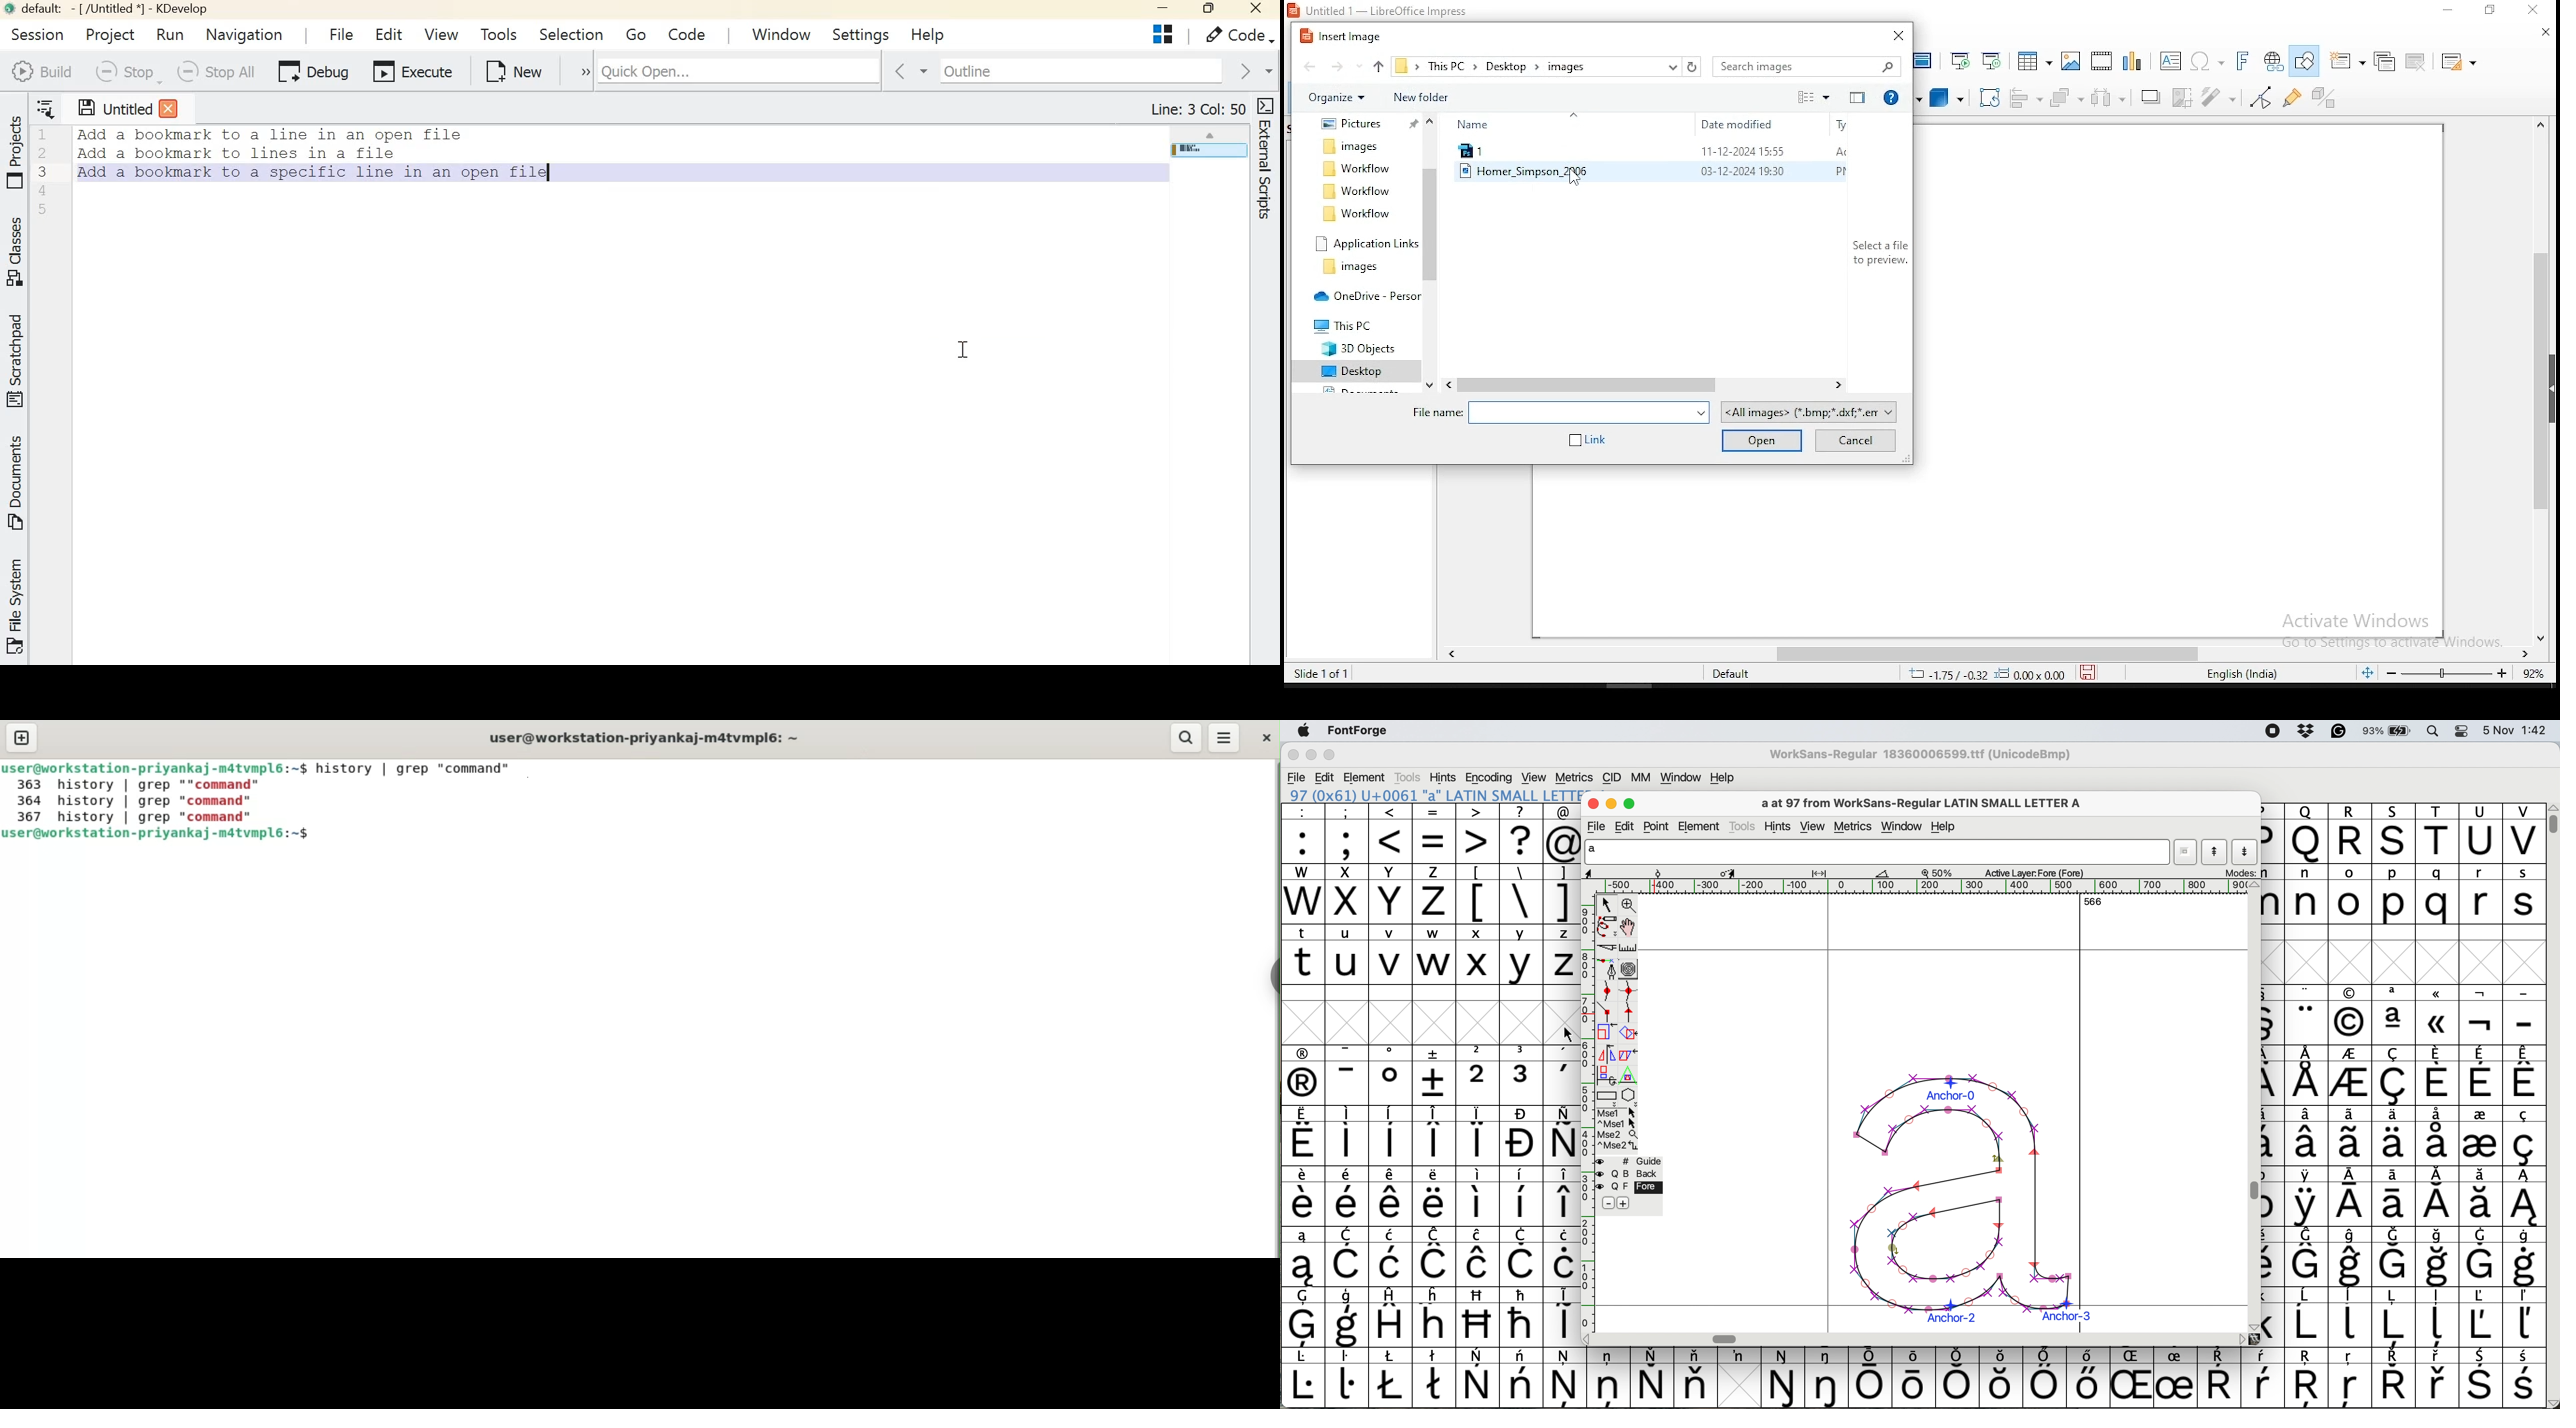 The image size is (2576, 1428). Describe the element at coordinates (1564, 1034) in the screenshot. I see `cursor` at that location.